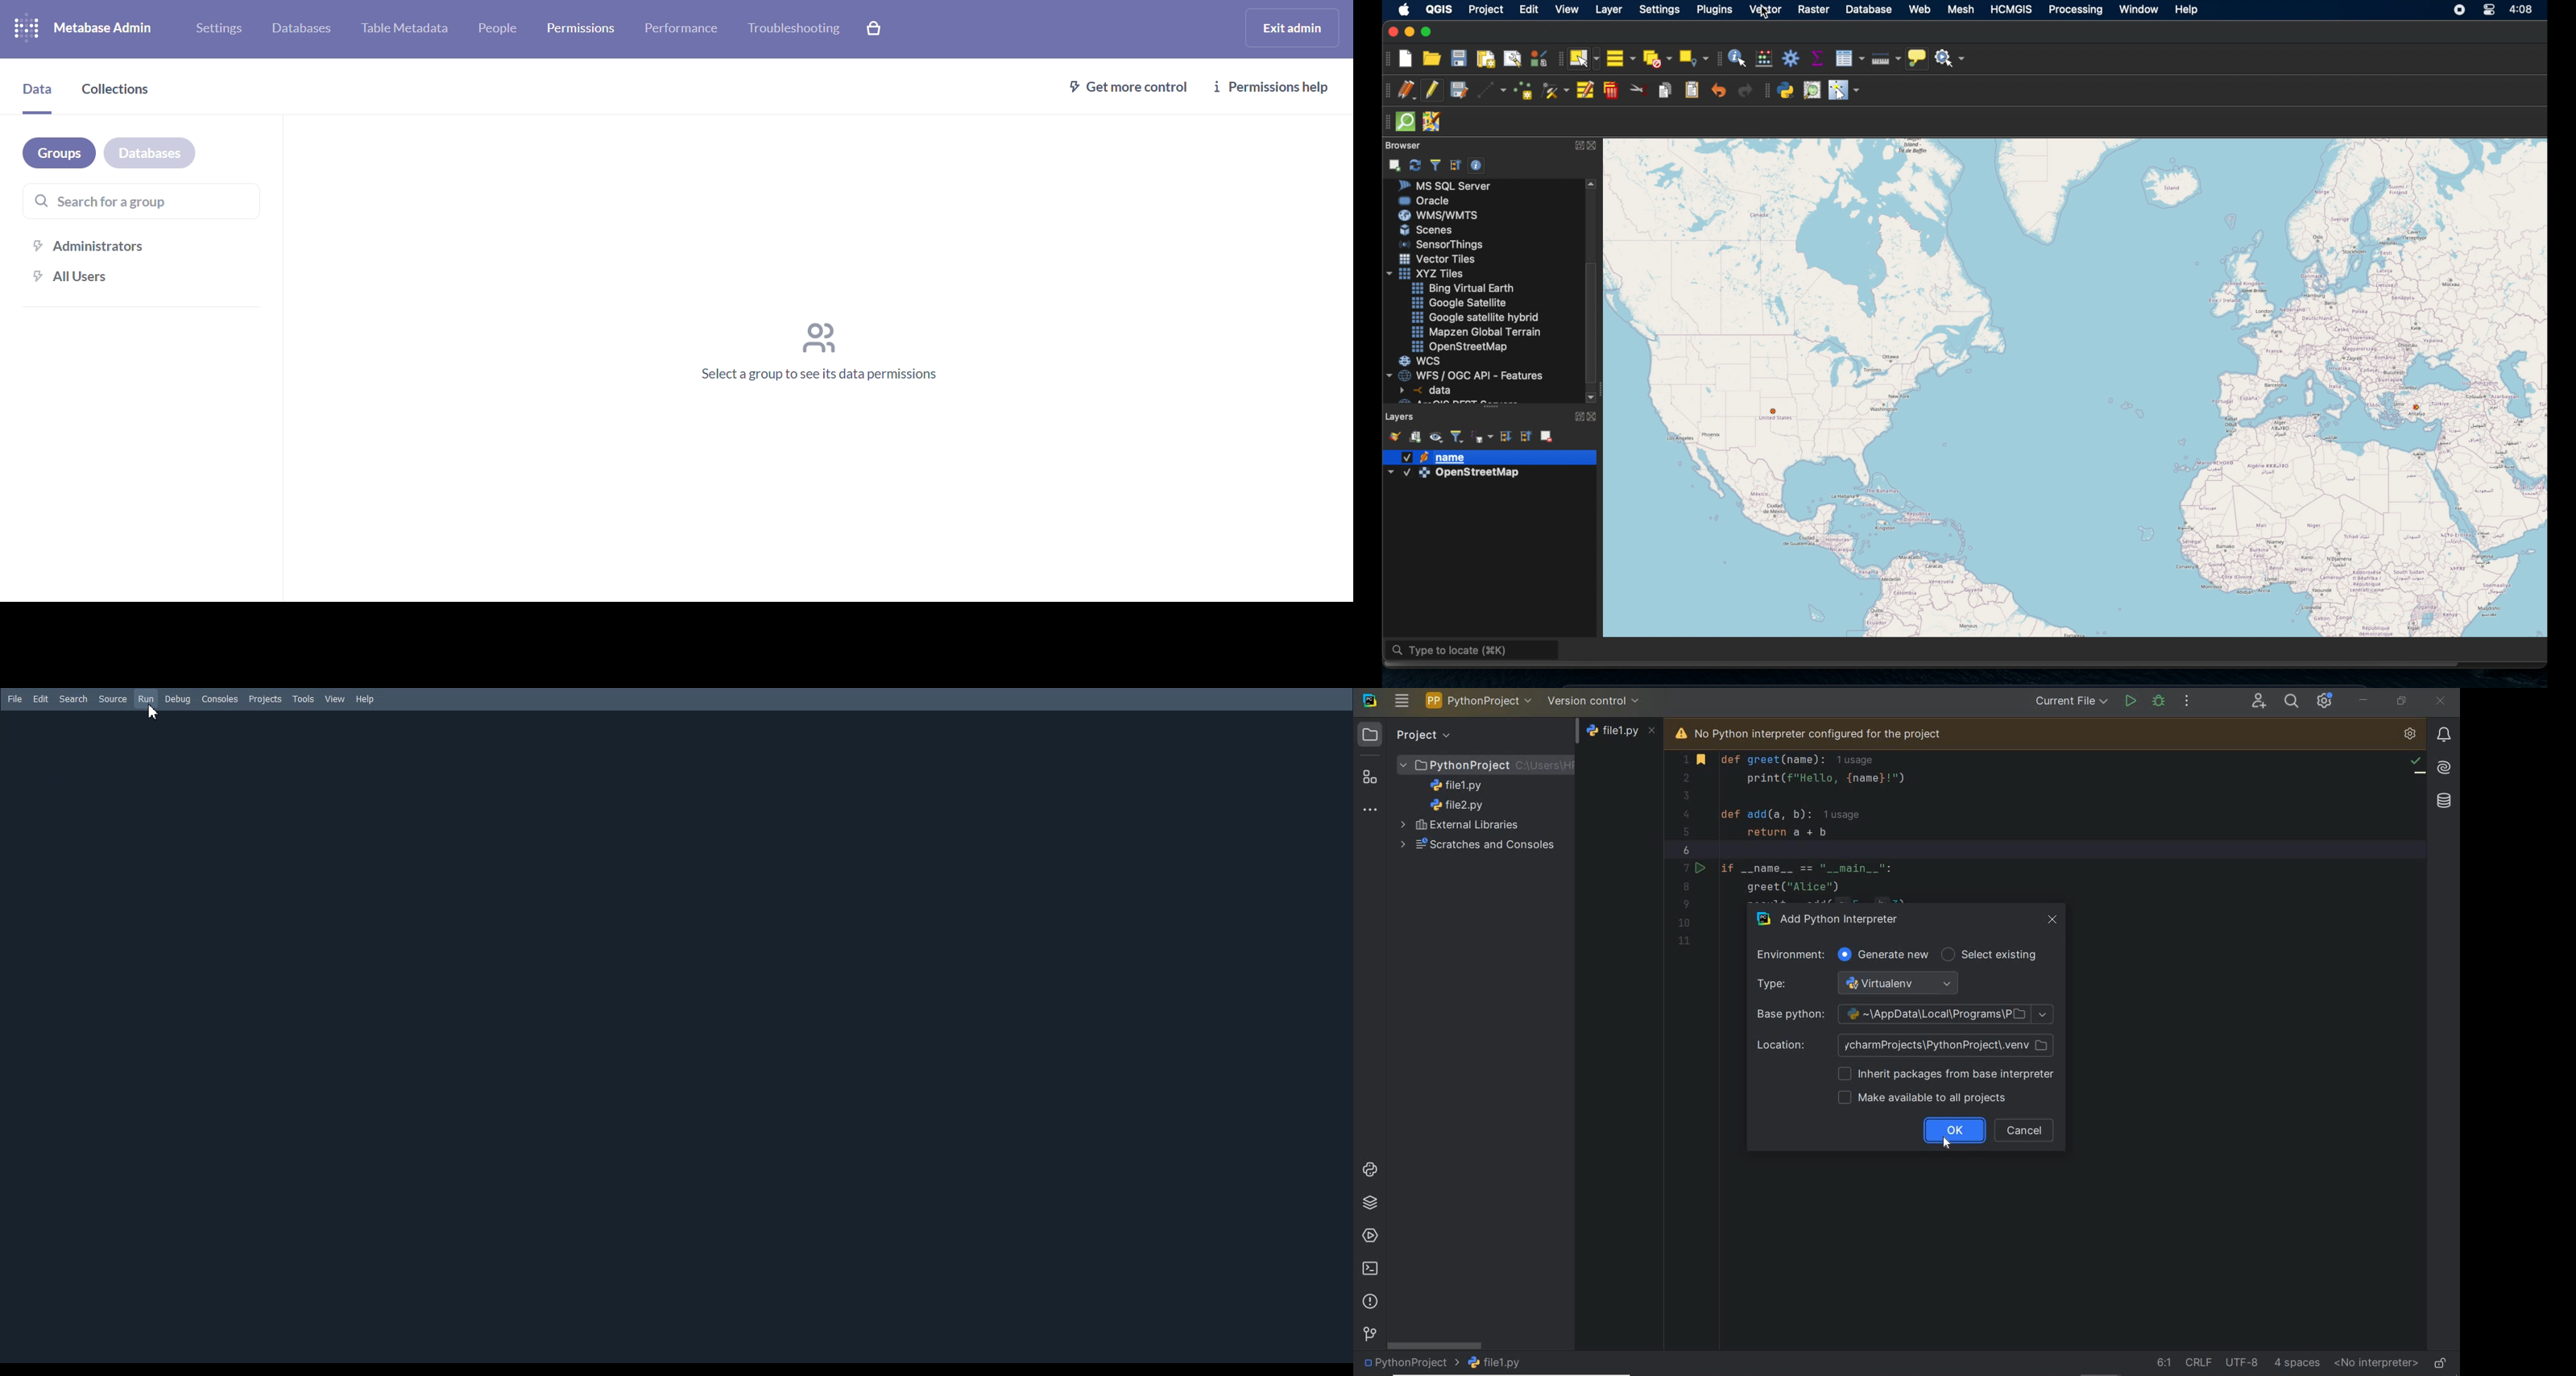 Image resolution: width=2576 pixels, height=1400 pixels. Describe the element at coordinates (111, 699) in the screenshot. I see `Source` at that location.